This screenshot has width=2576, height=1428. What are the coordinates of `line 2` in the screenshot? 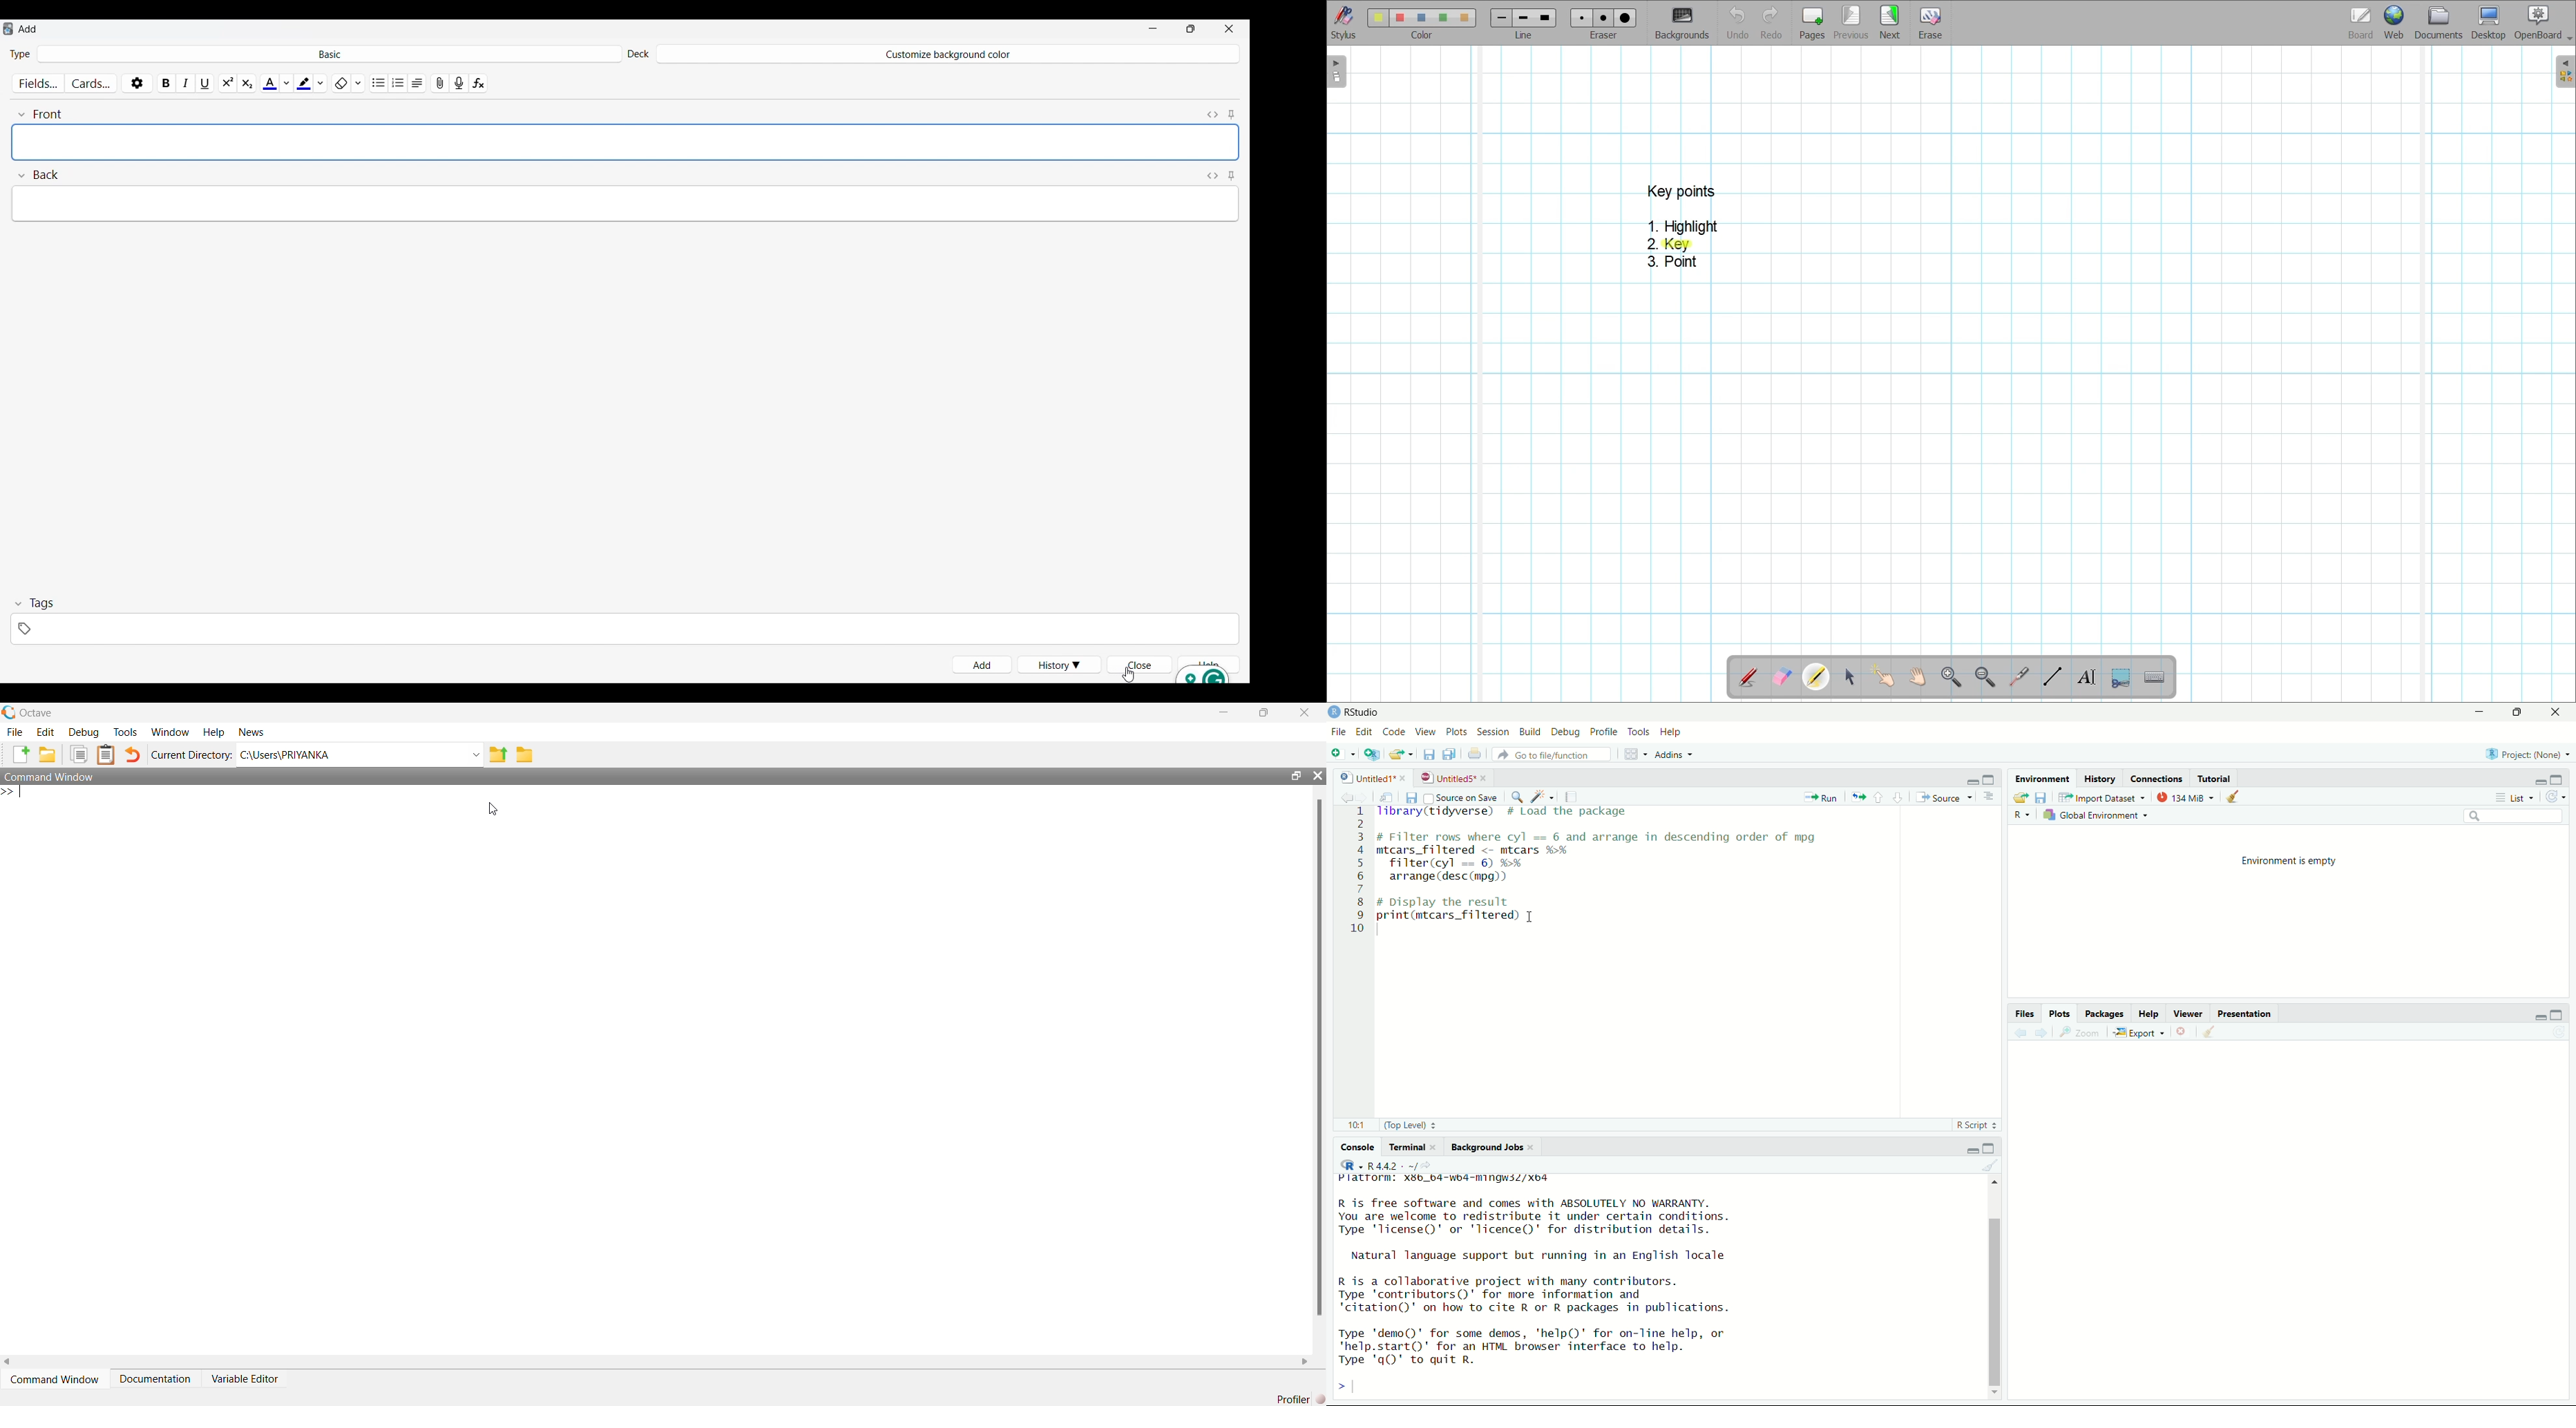 It's located at (1522, 18).